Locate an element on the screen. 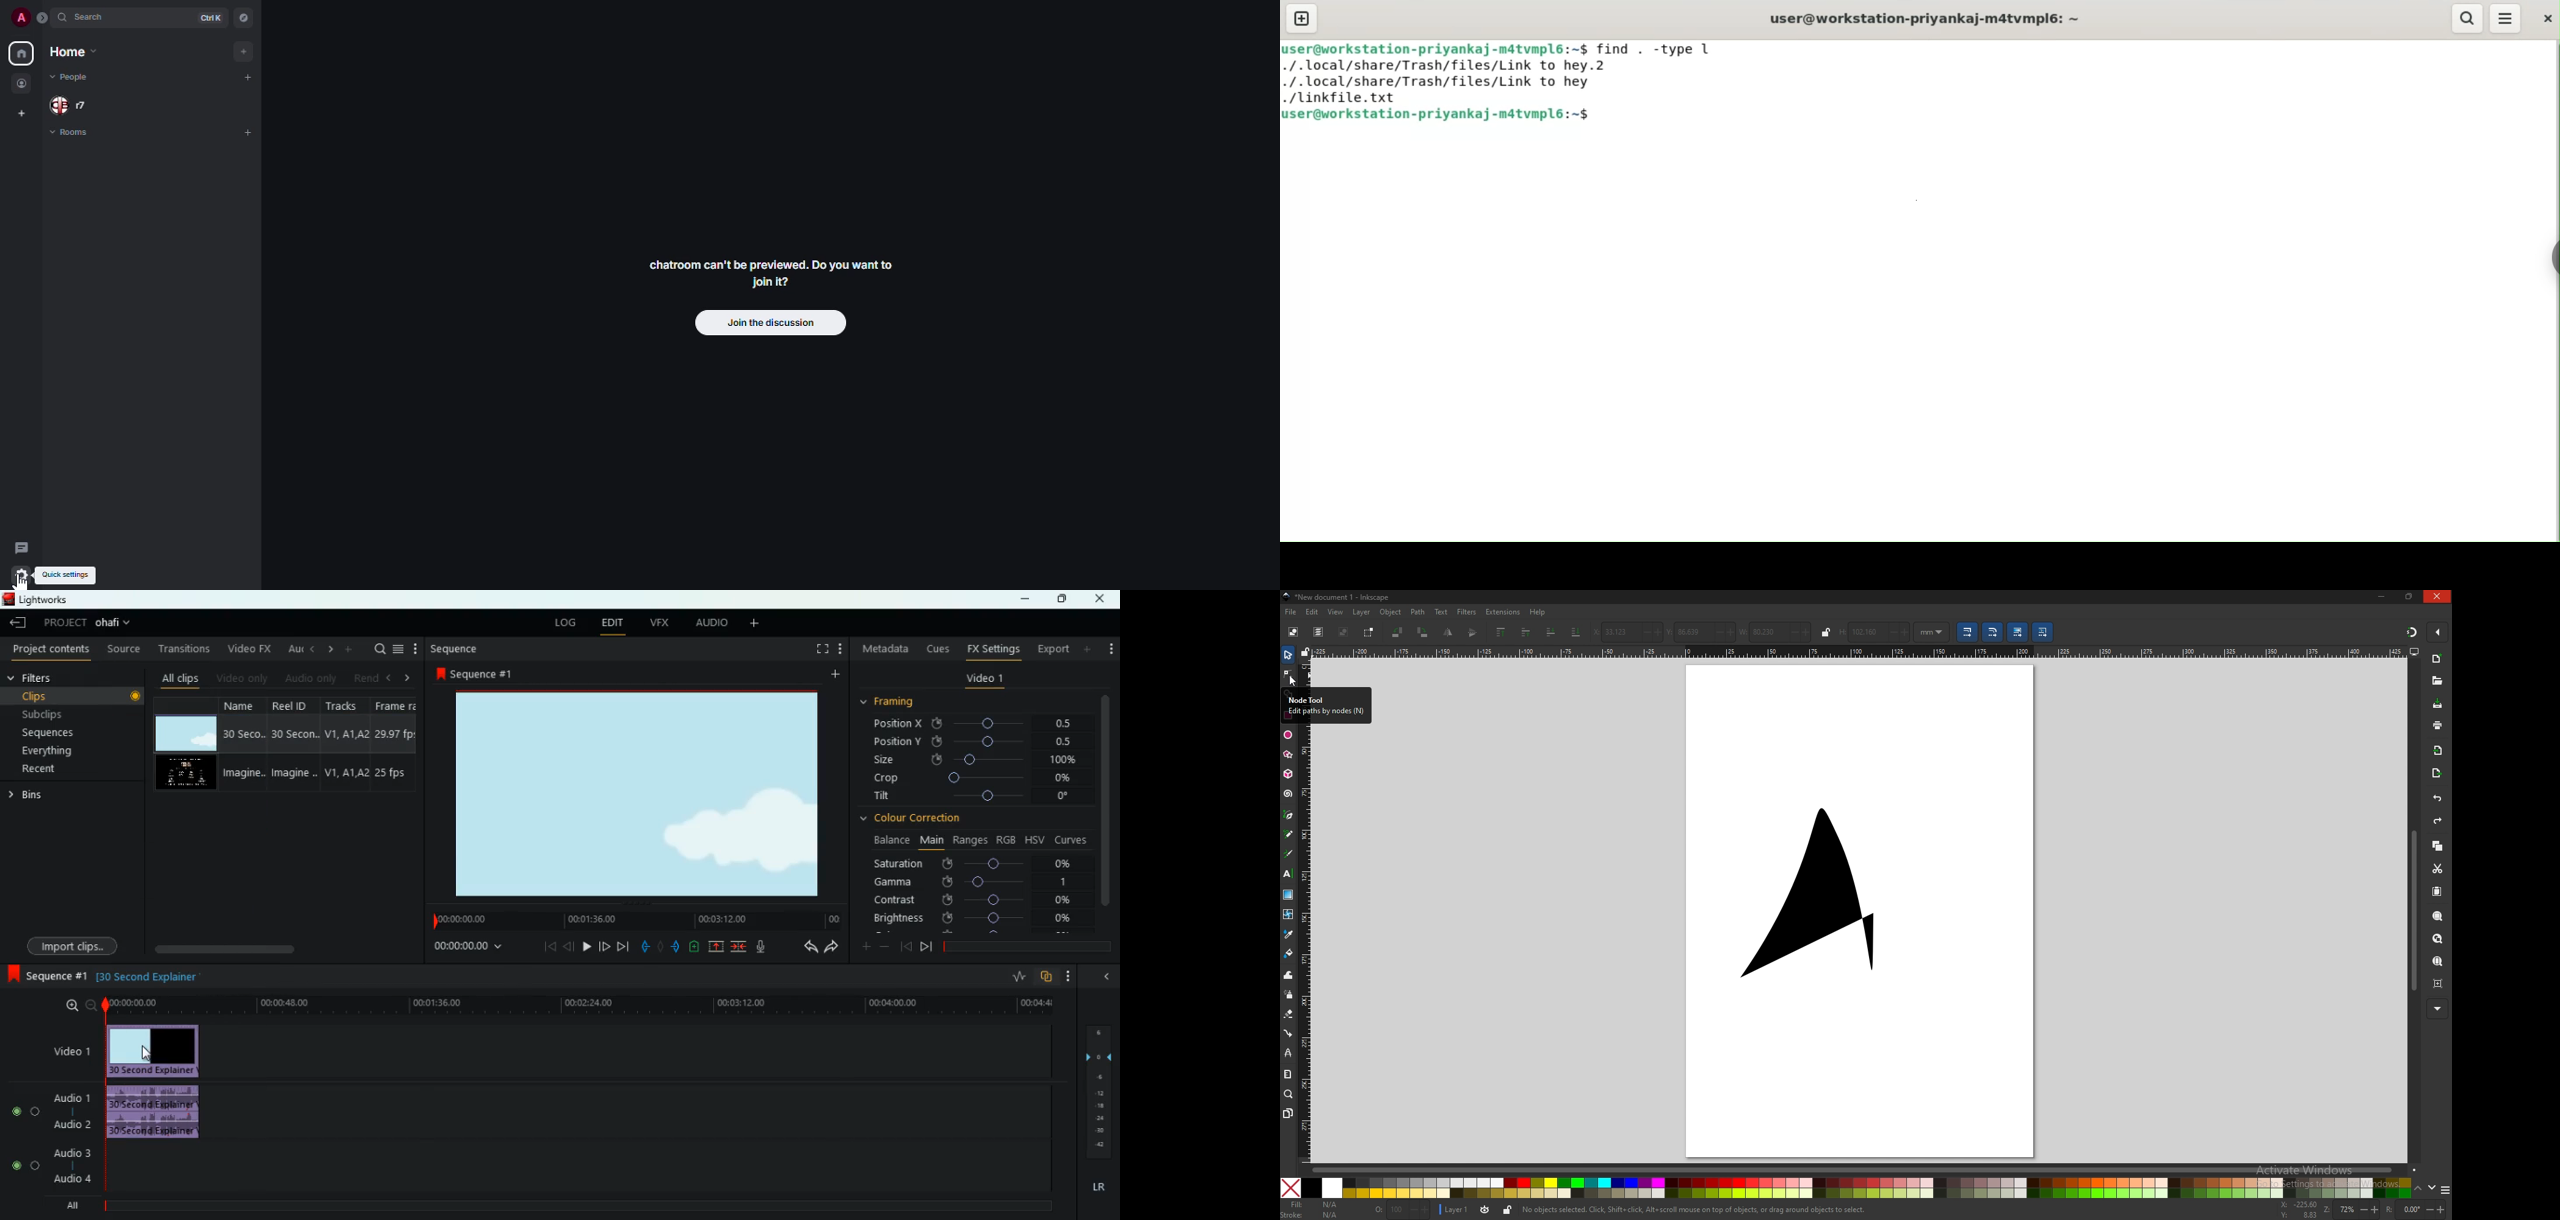 This screenshot has width=2576, height=1232. reel id is located at coordinates (288, 743).